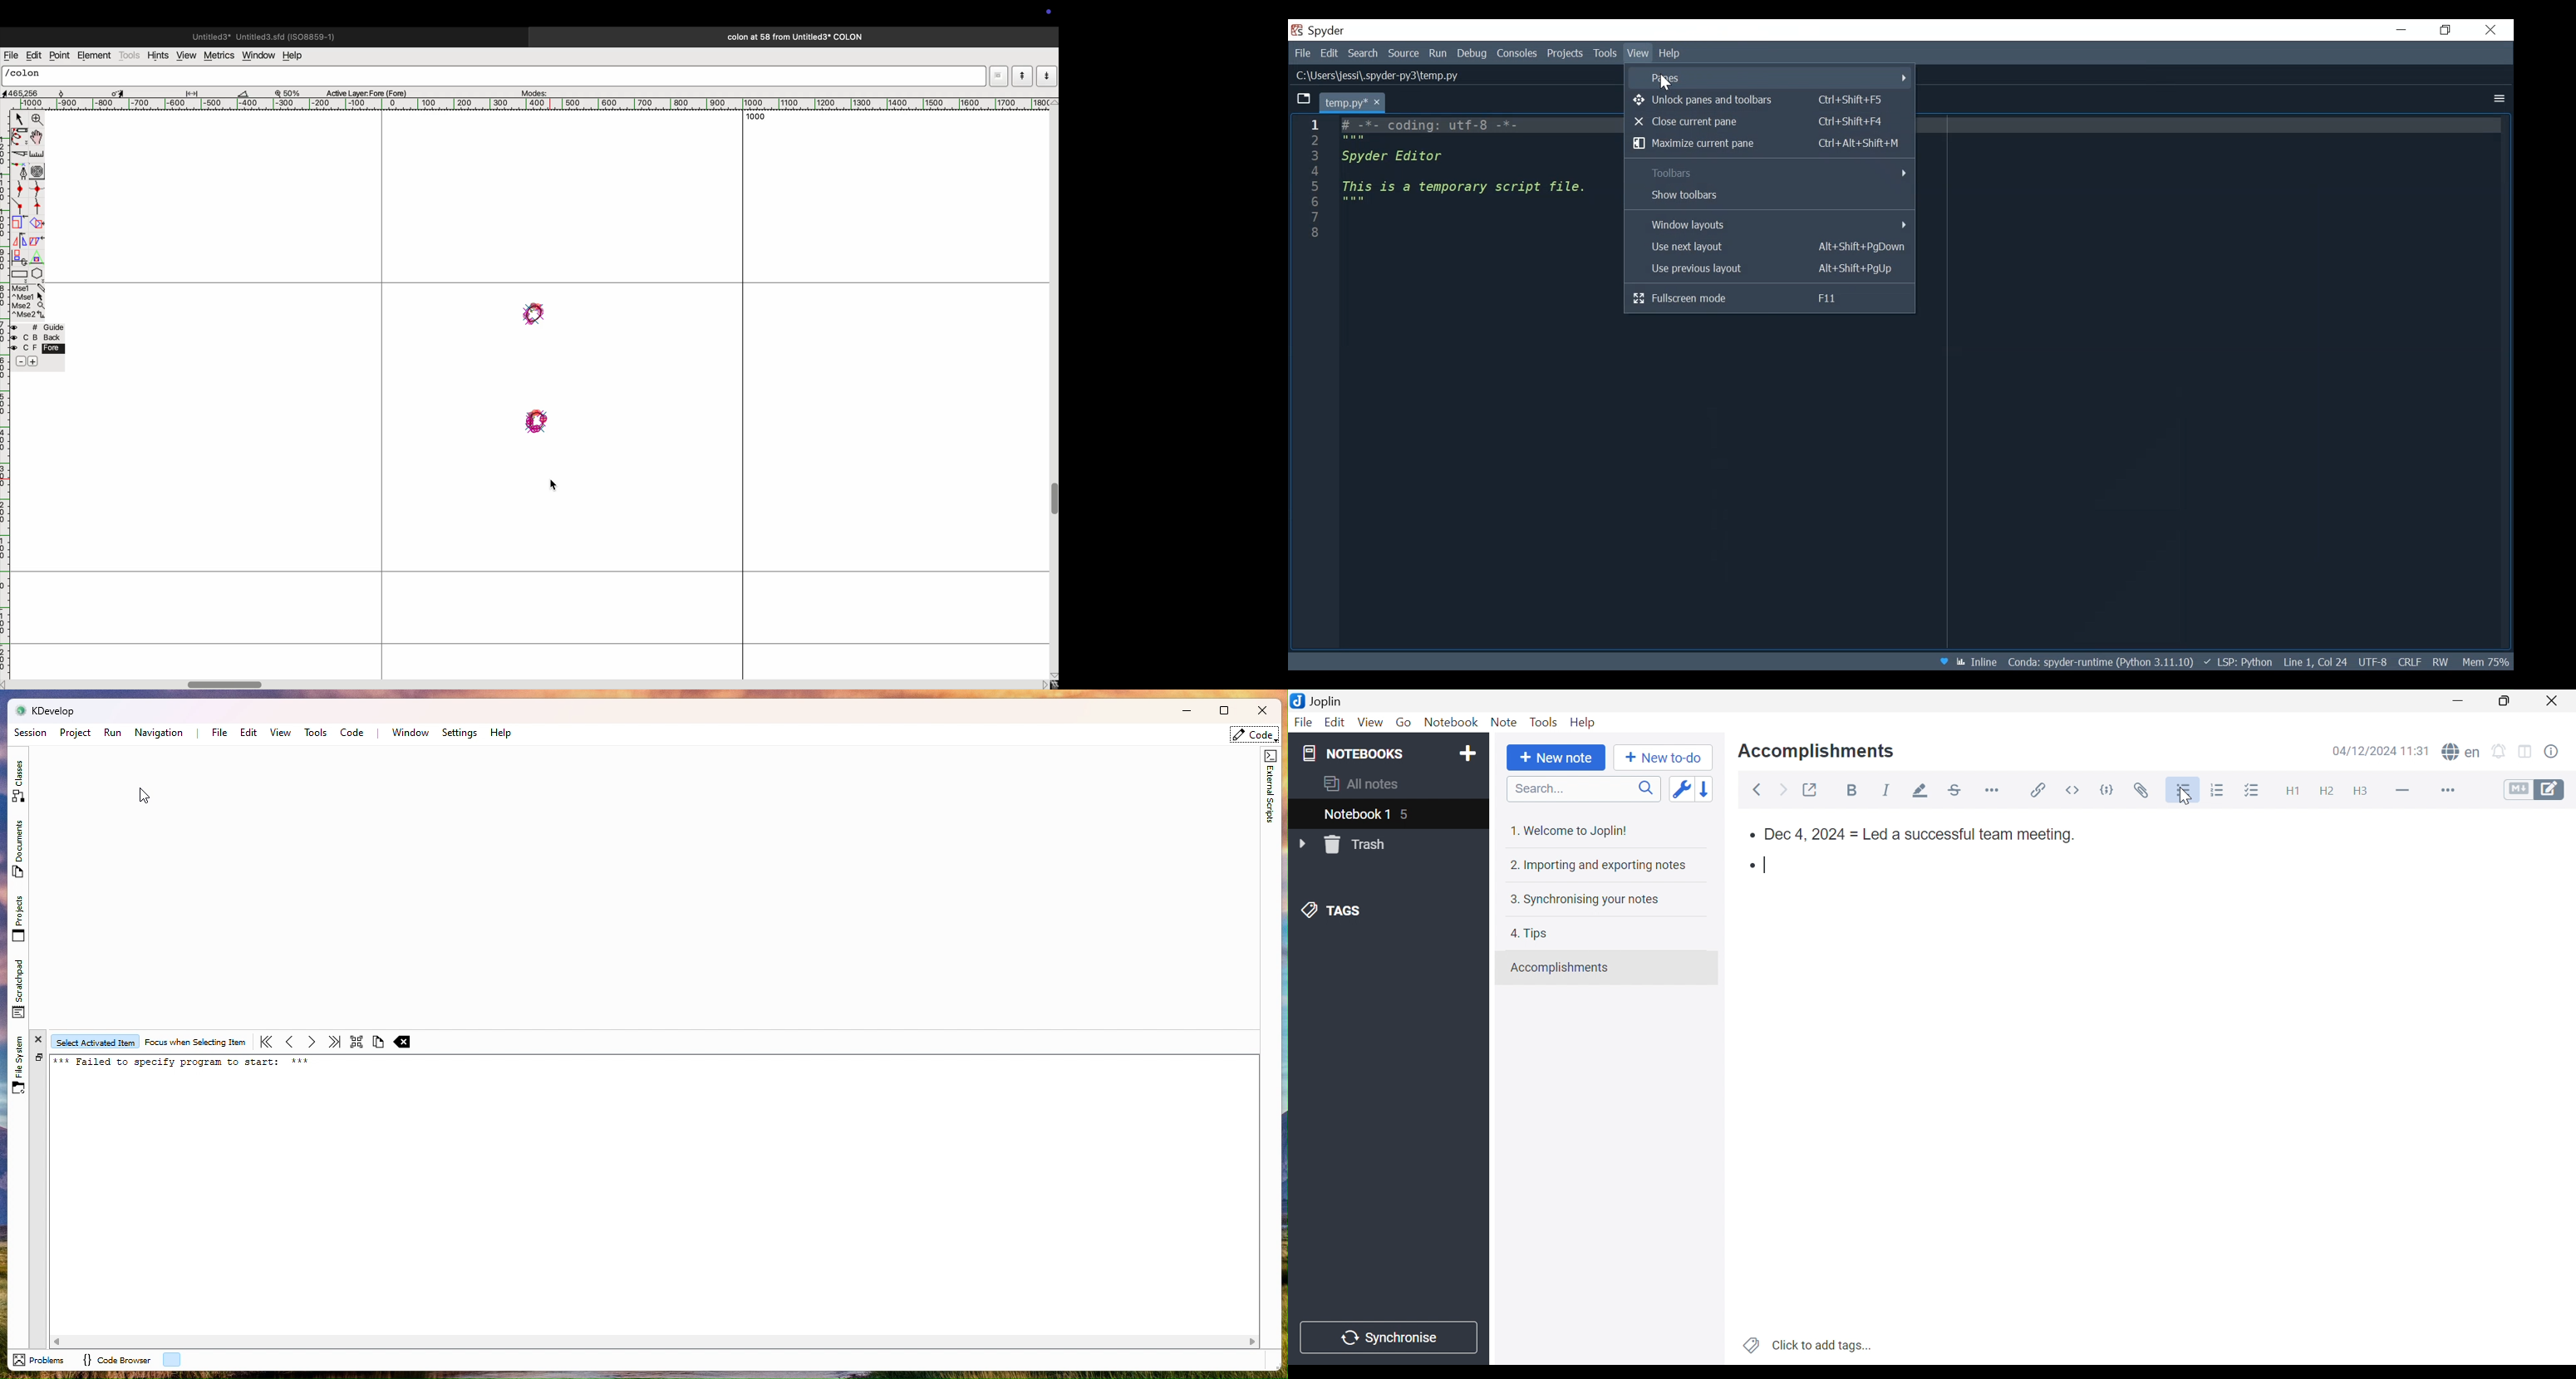  What do you see at coordinates (248, 733) in the screenshot?
I see `Edit` at bounding box center [248, 733].